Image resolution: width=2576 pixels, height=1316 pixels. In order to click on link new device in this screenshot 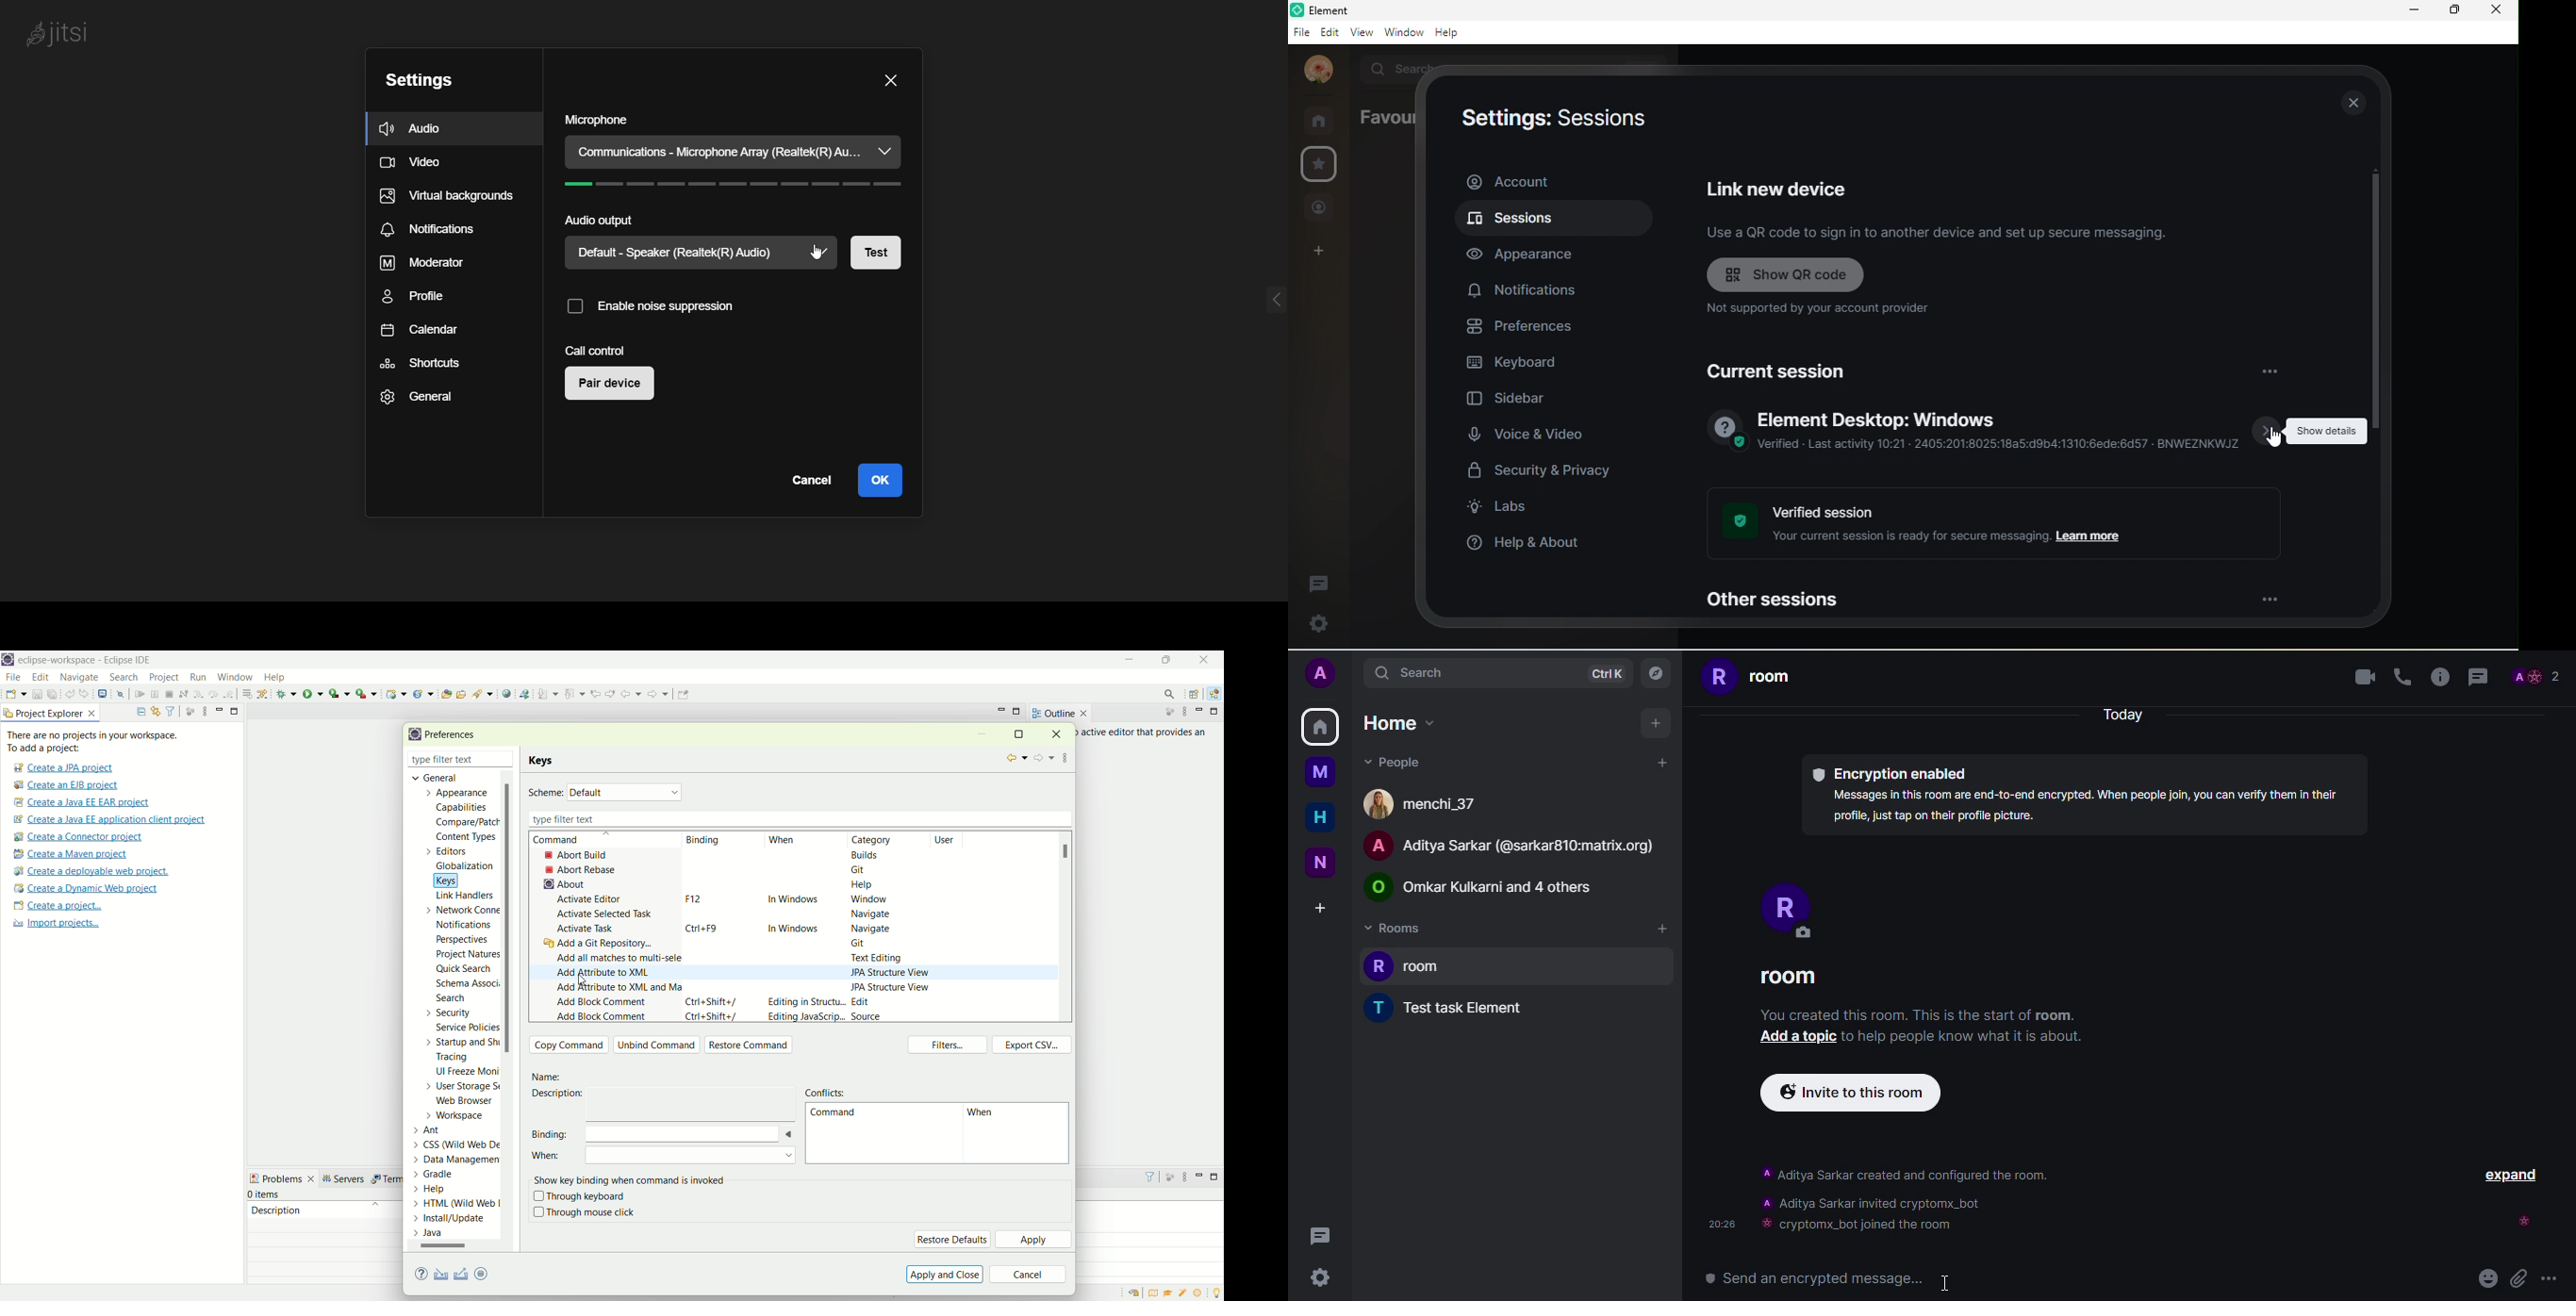, I will do `click(1775, 189)`.